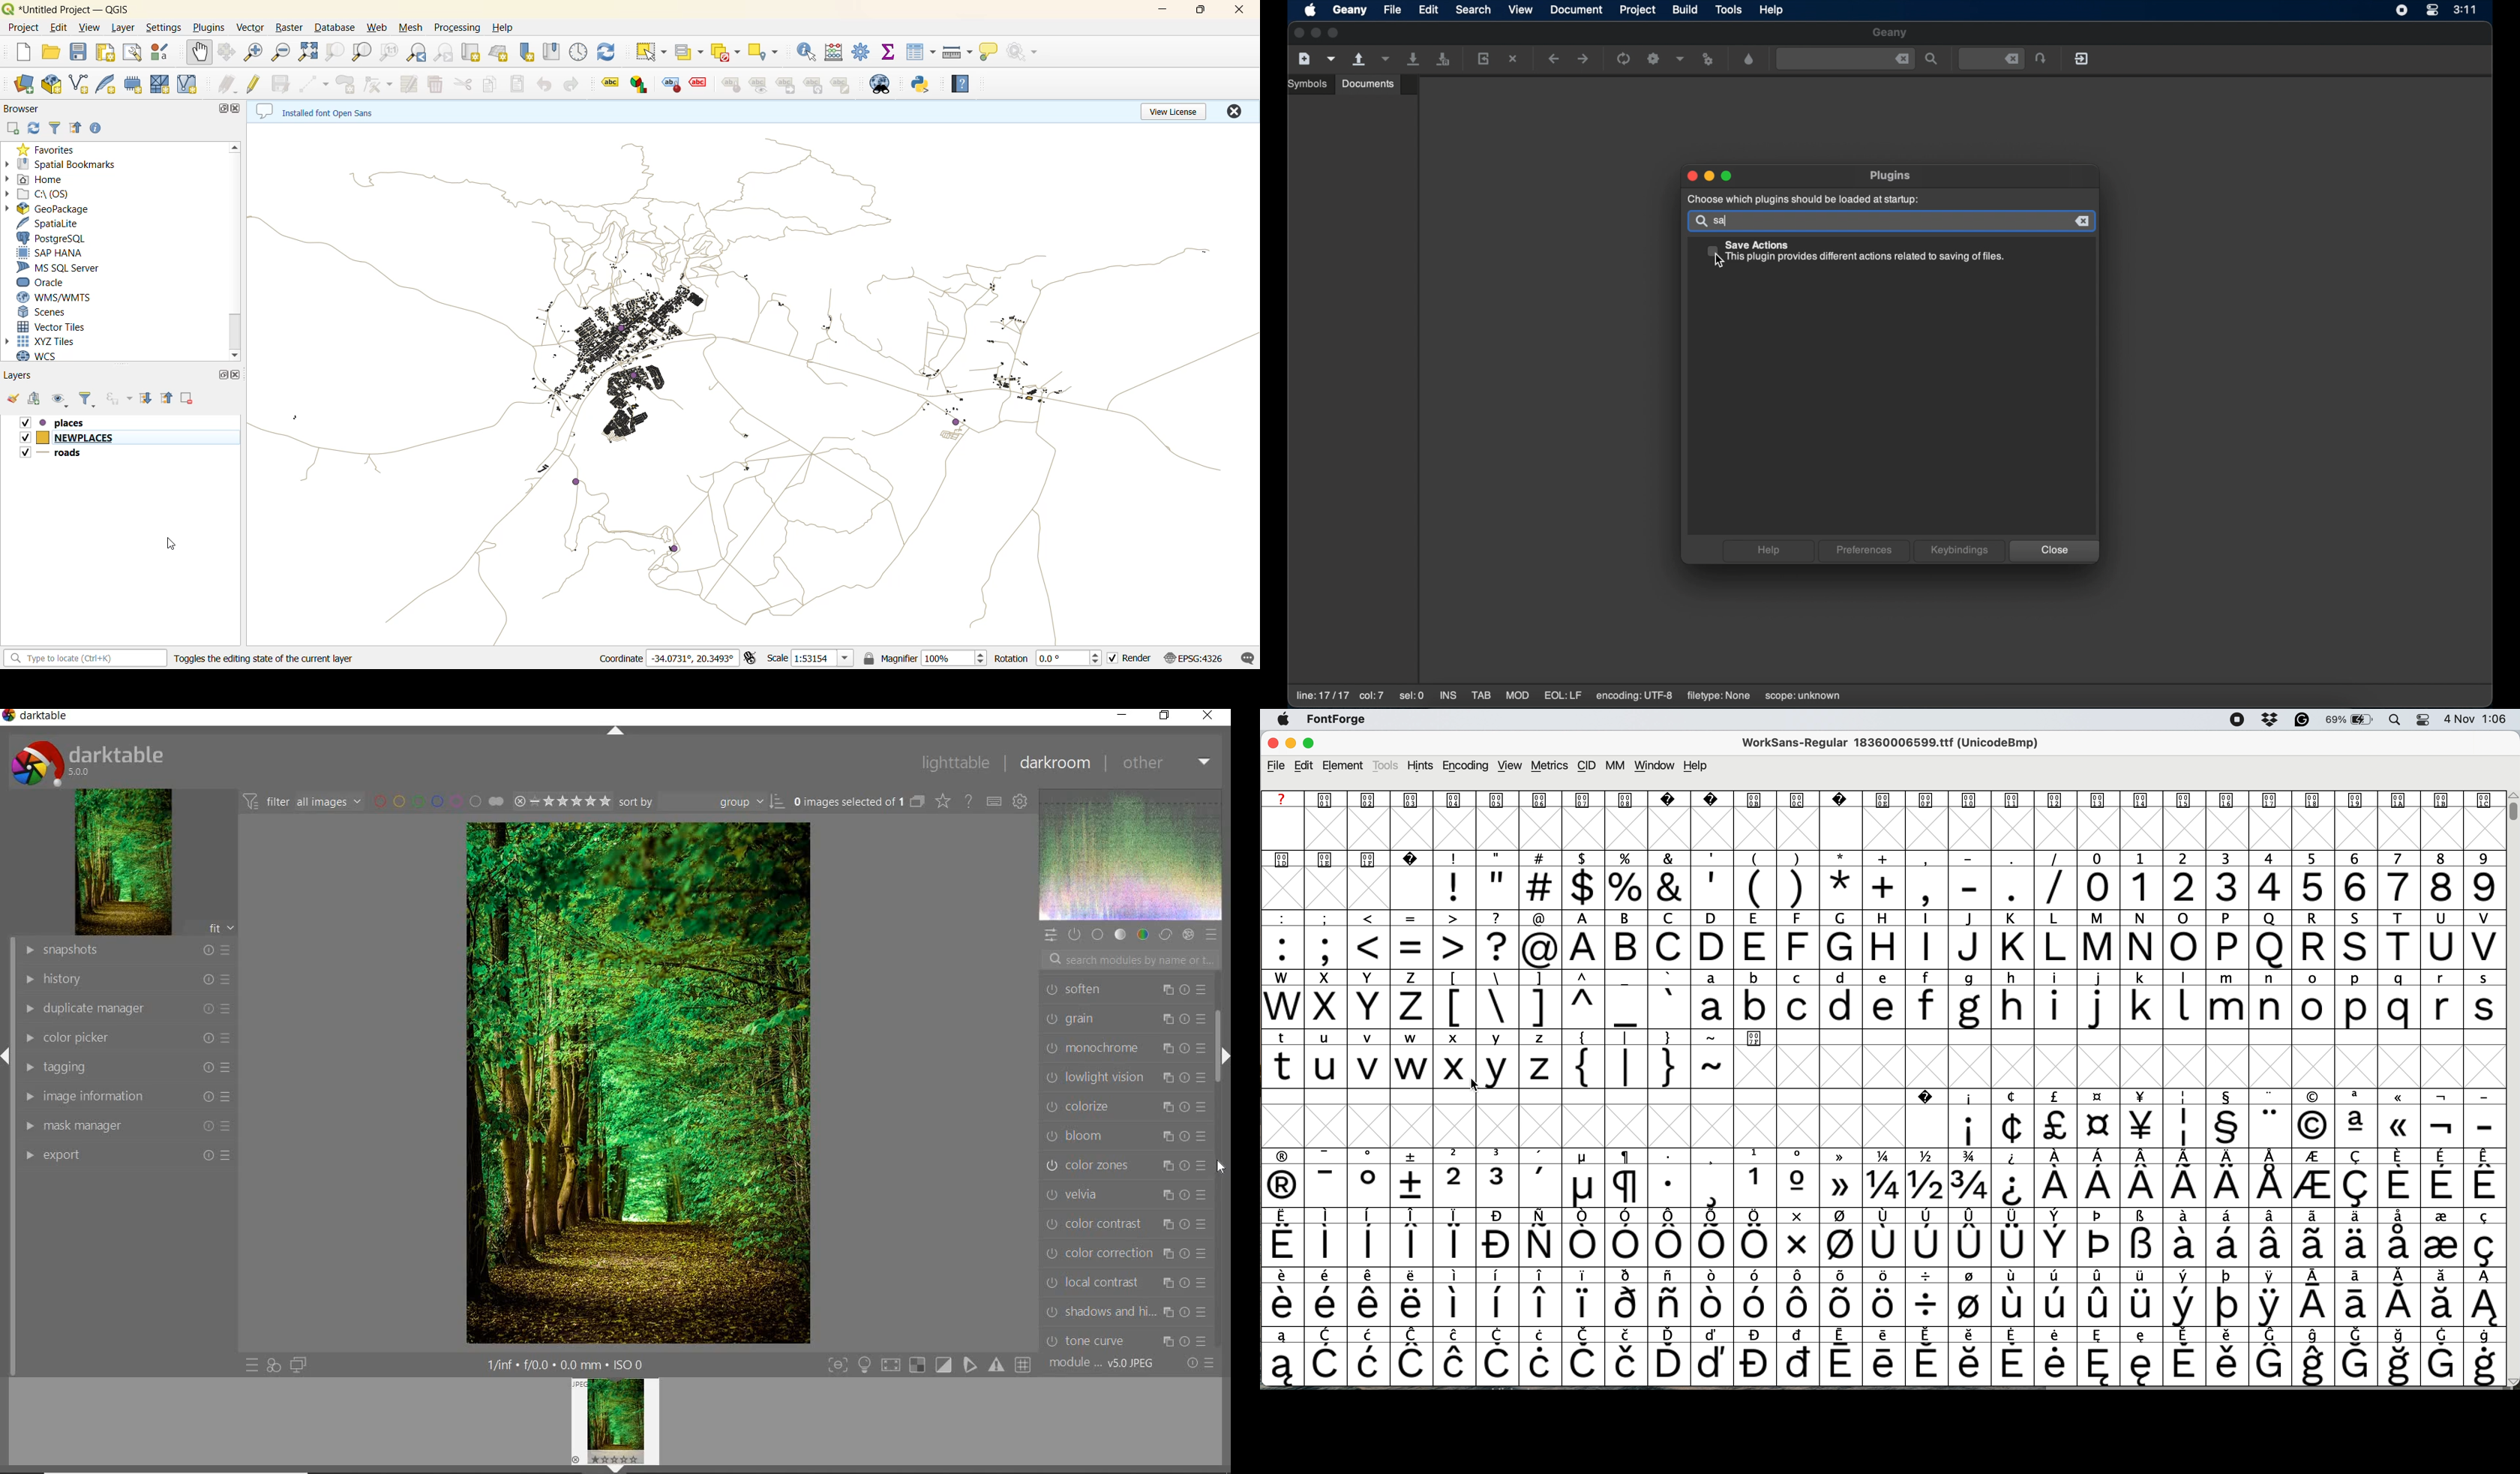 The height and width of the screenshot is (1484, 2520). I want to click on preview, so click(759, 85).